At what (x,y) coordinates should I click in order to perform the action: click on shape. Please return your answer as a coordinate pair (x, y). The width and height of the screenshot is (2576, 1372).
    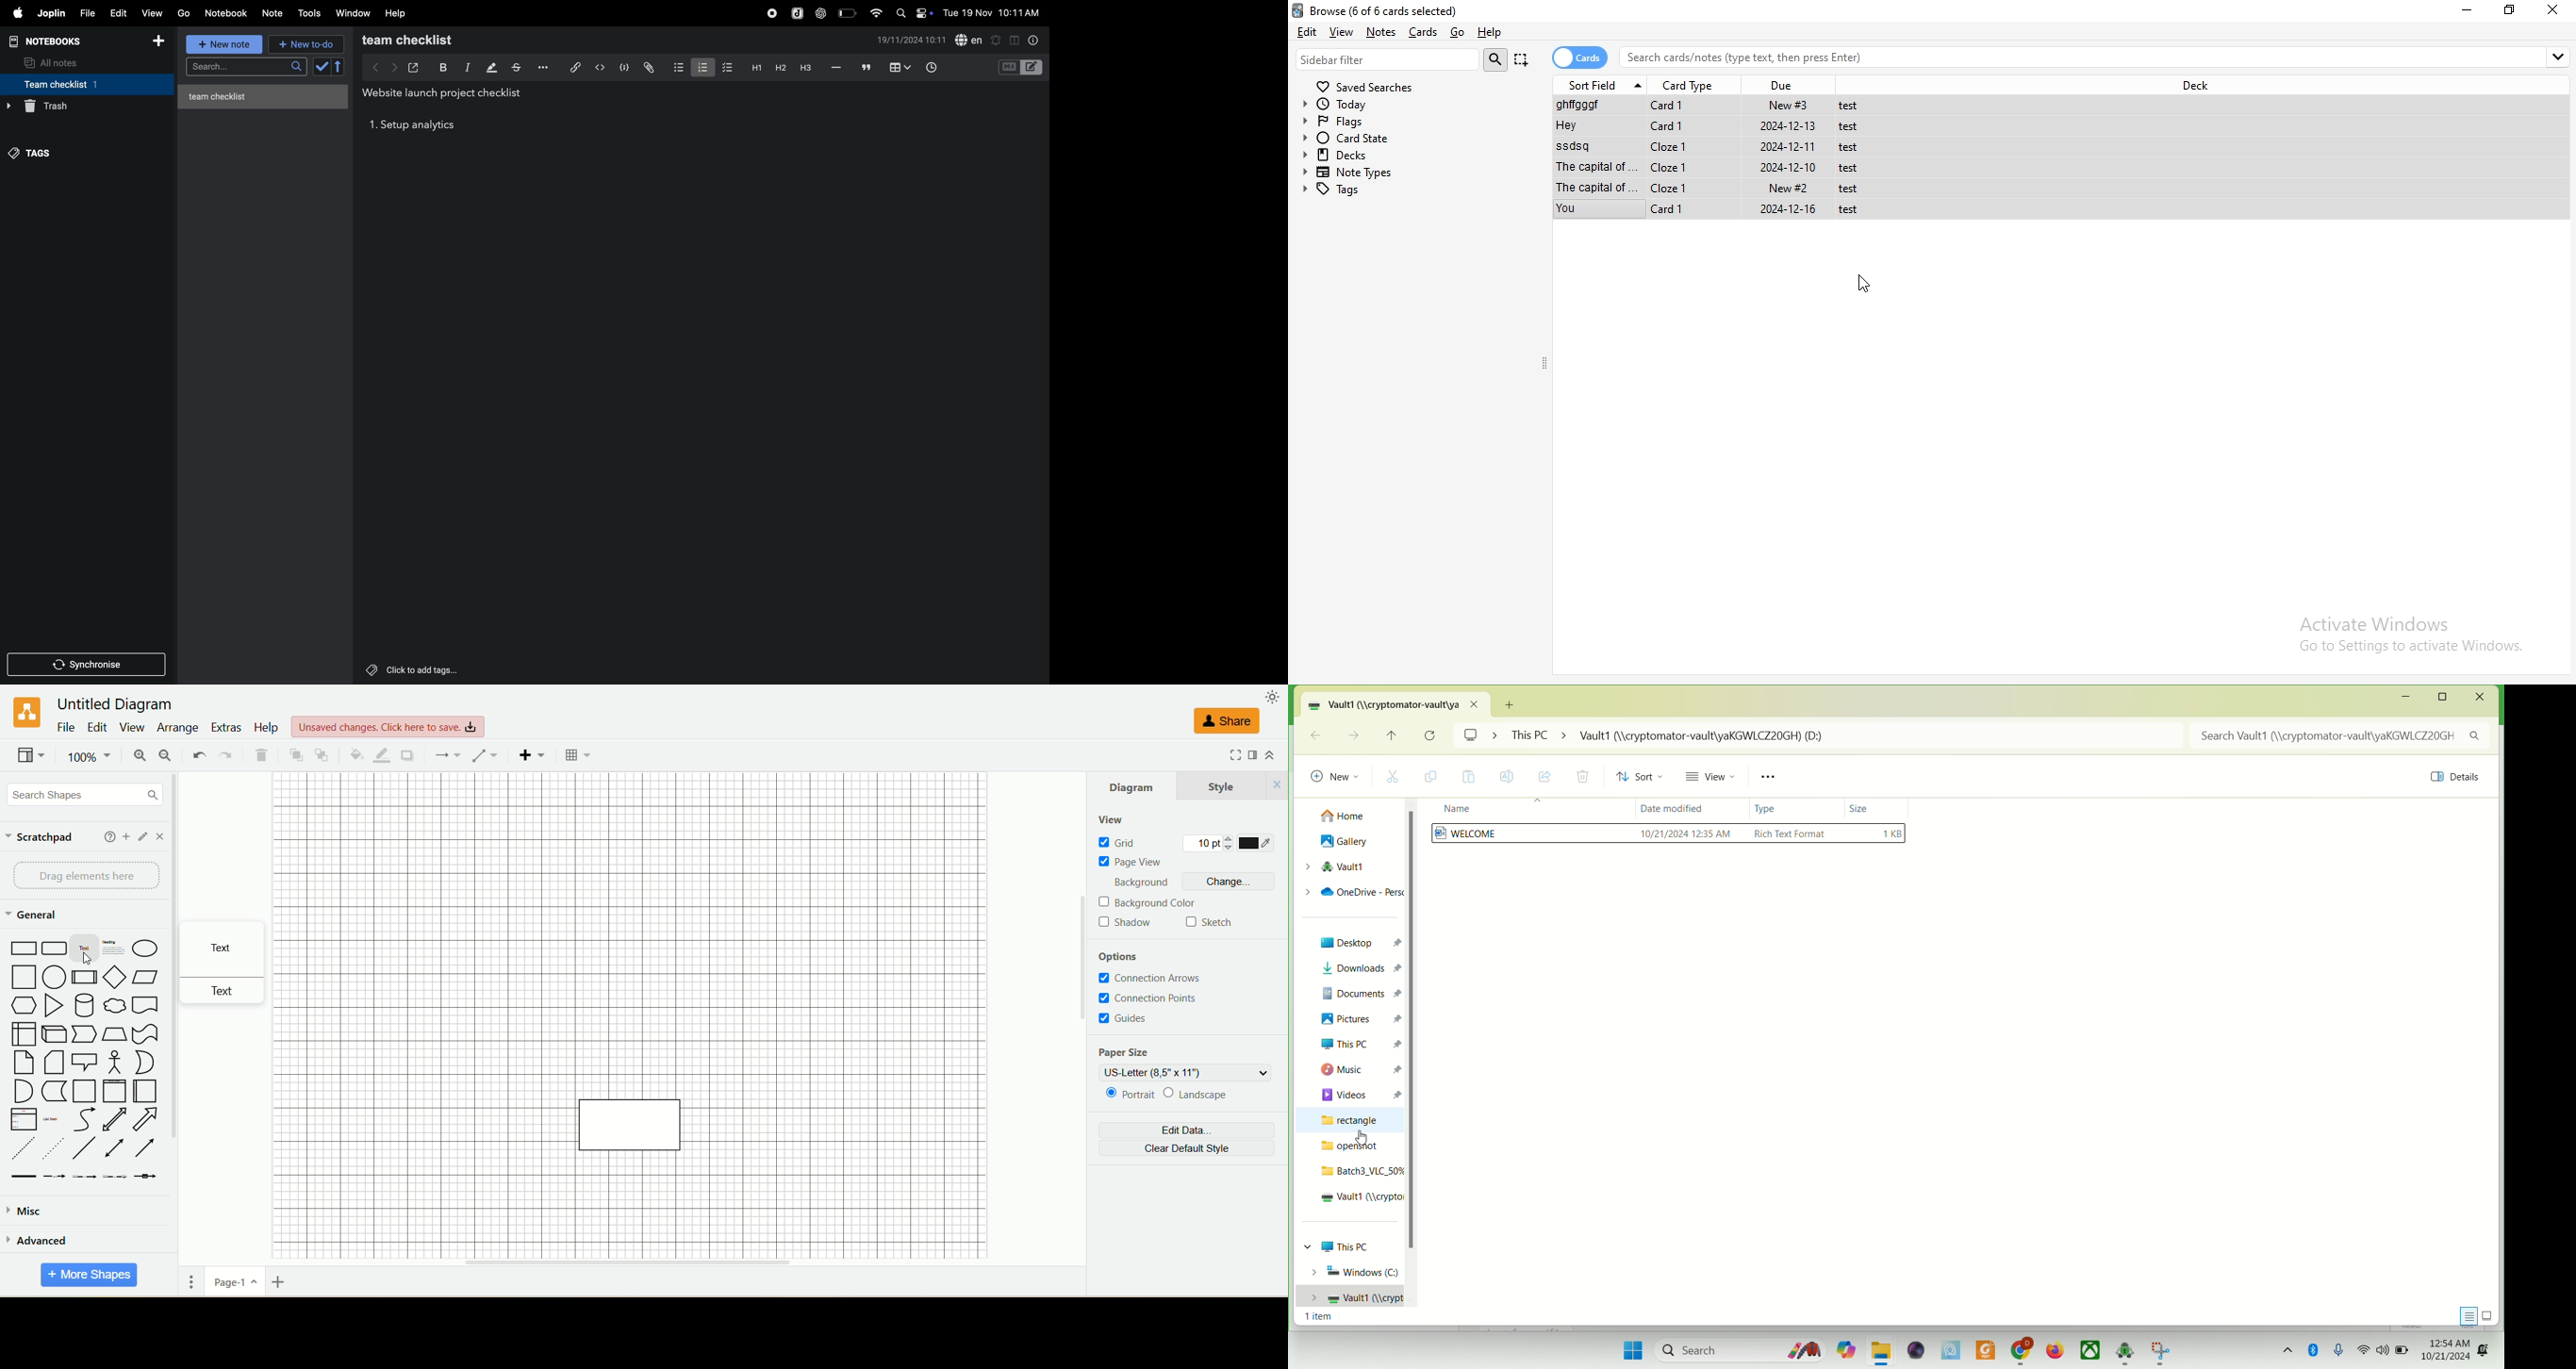
    Looking at the image, I should click on (630, 1128).